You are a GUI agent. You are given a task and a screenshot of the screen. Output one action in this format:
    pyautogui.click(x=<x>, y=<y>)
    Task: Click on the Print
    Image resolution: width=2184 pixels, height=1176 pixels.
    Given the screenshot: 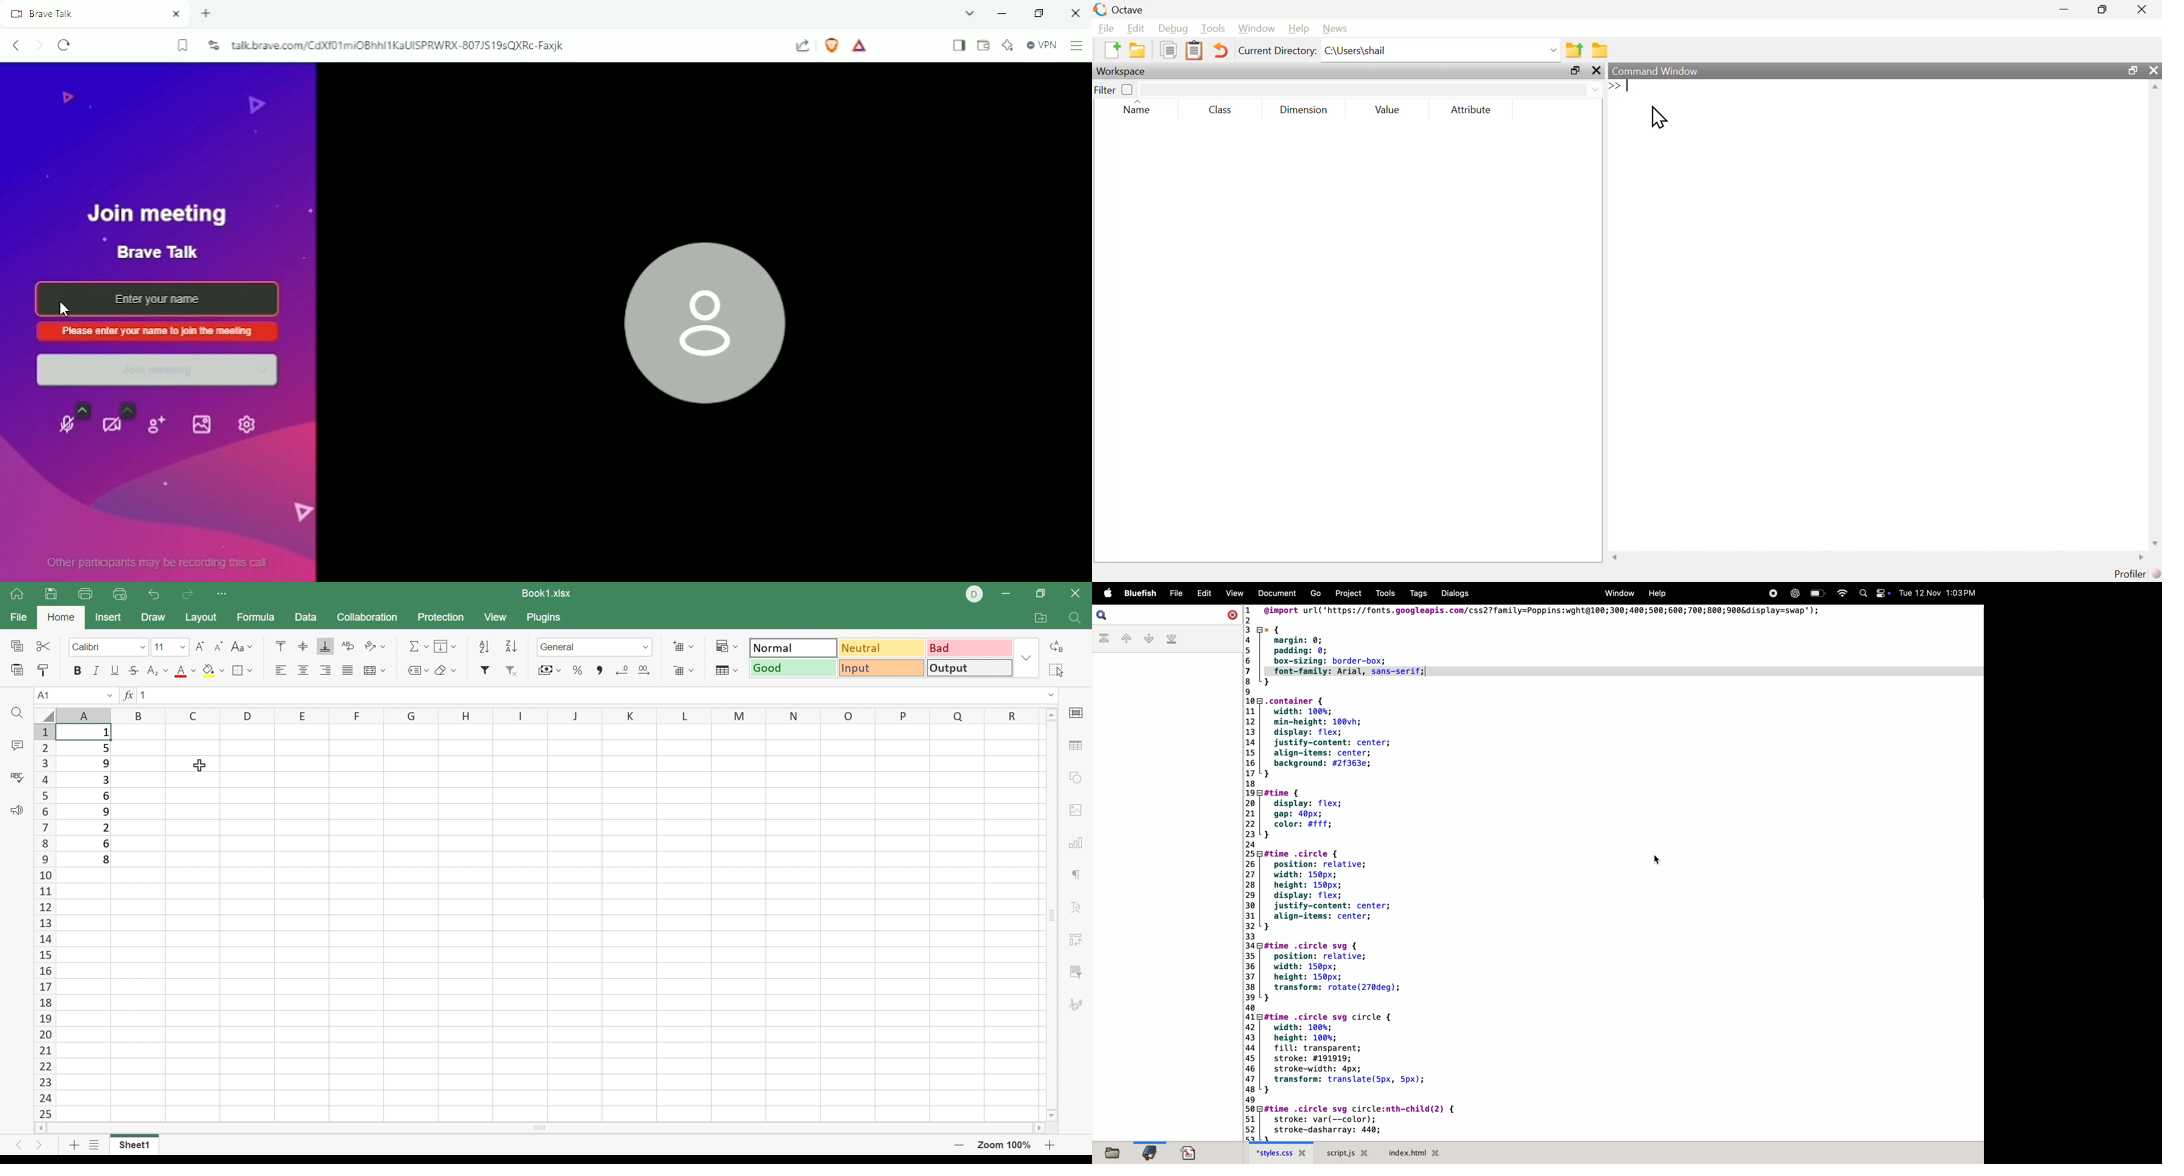 What is the action you would take?
    pyautogui.click(x=86, y=593)
    